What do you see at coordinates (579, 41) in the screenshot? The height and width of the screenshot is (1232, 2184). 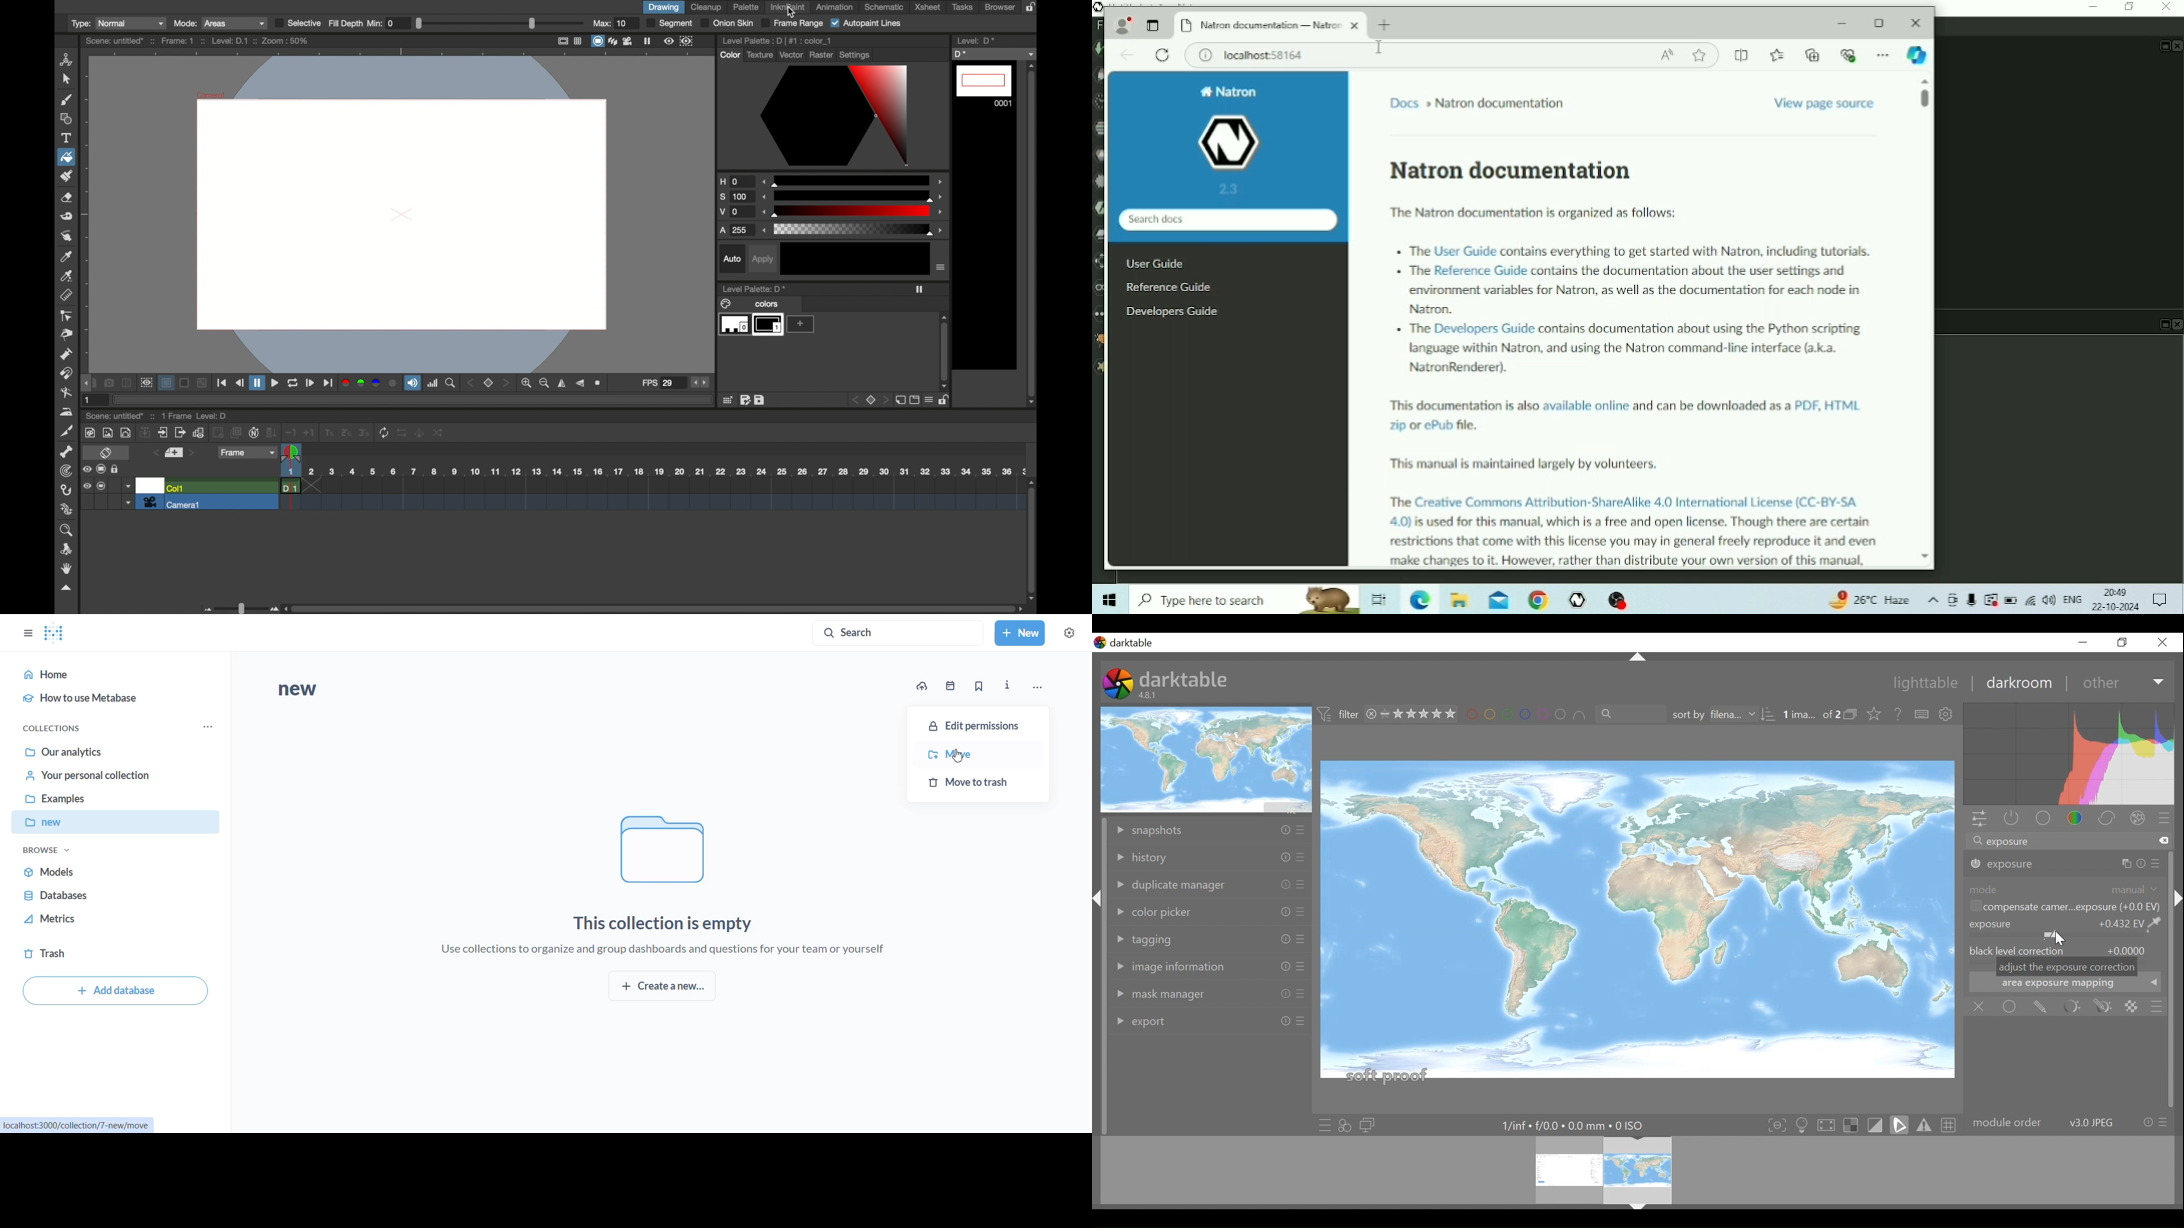 I see `table` at bounding box center [579, 41].